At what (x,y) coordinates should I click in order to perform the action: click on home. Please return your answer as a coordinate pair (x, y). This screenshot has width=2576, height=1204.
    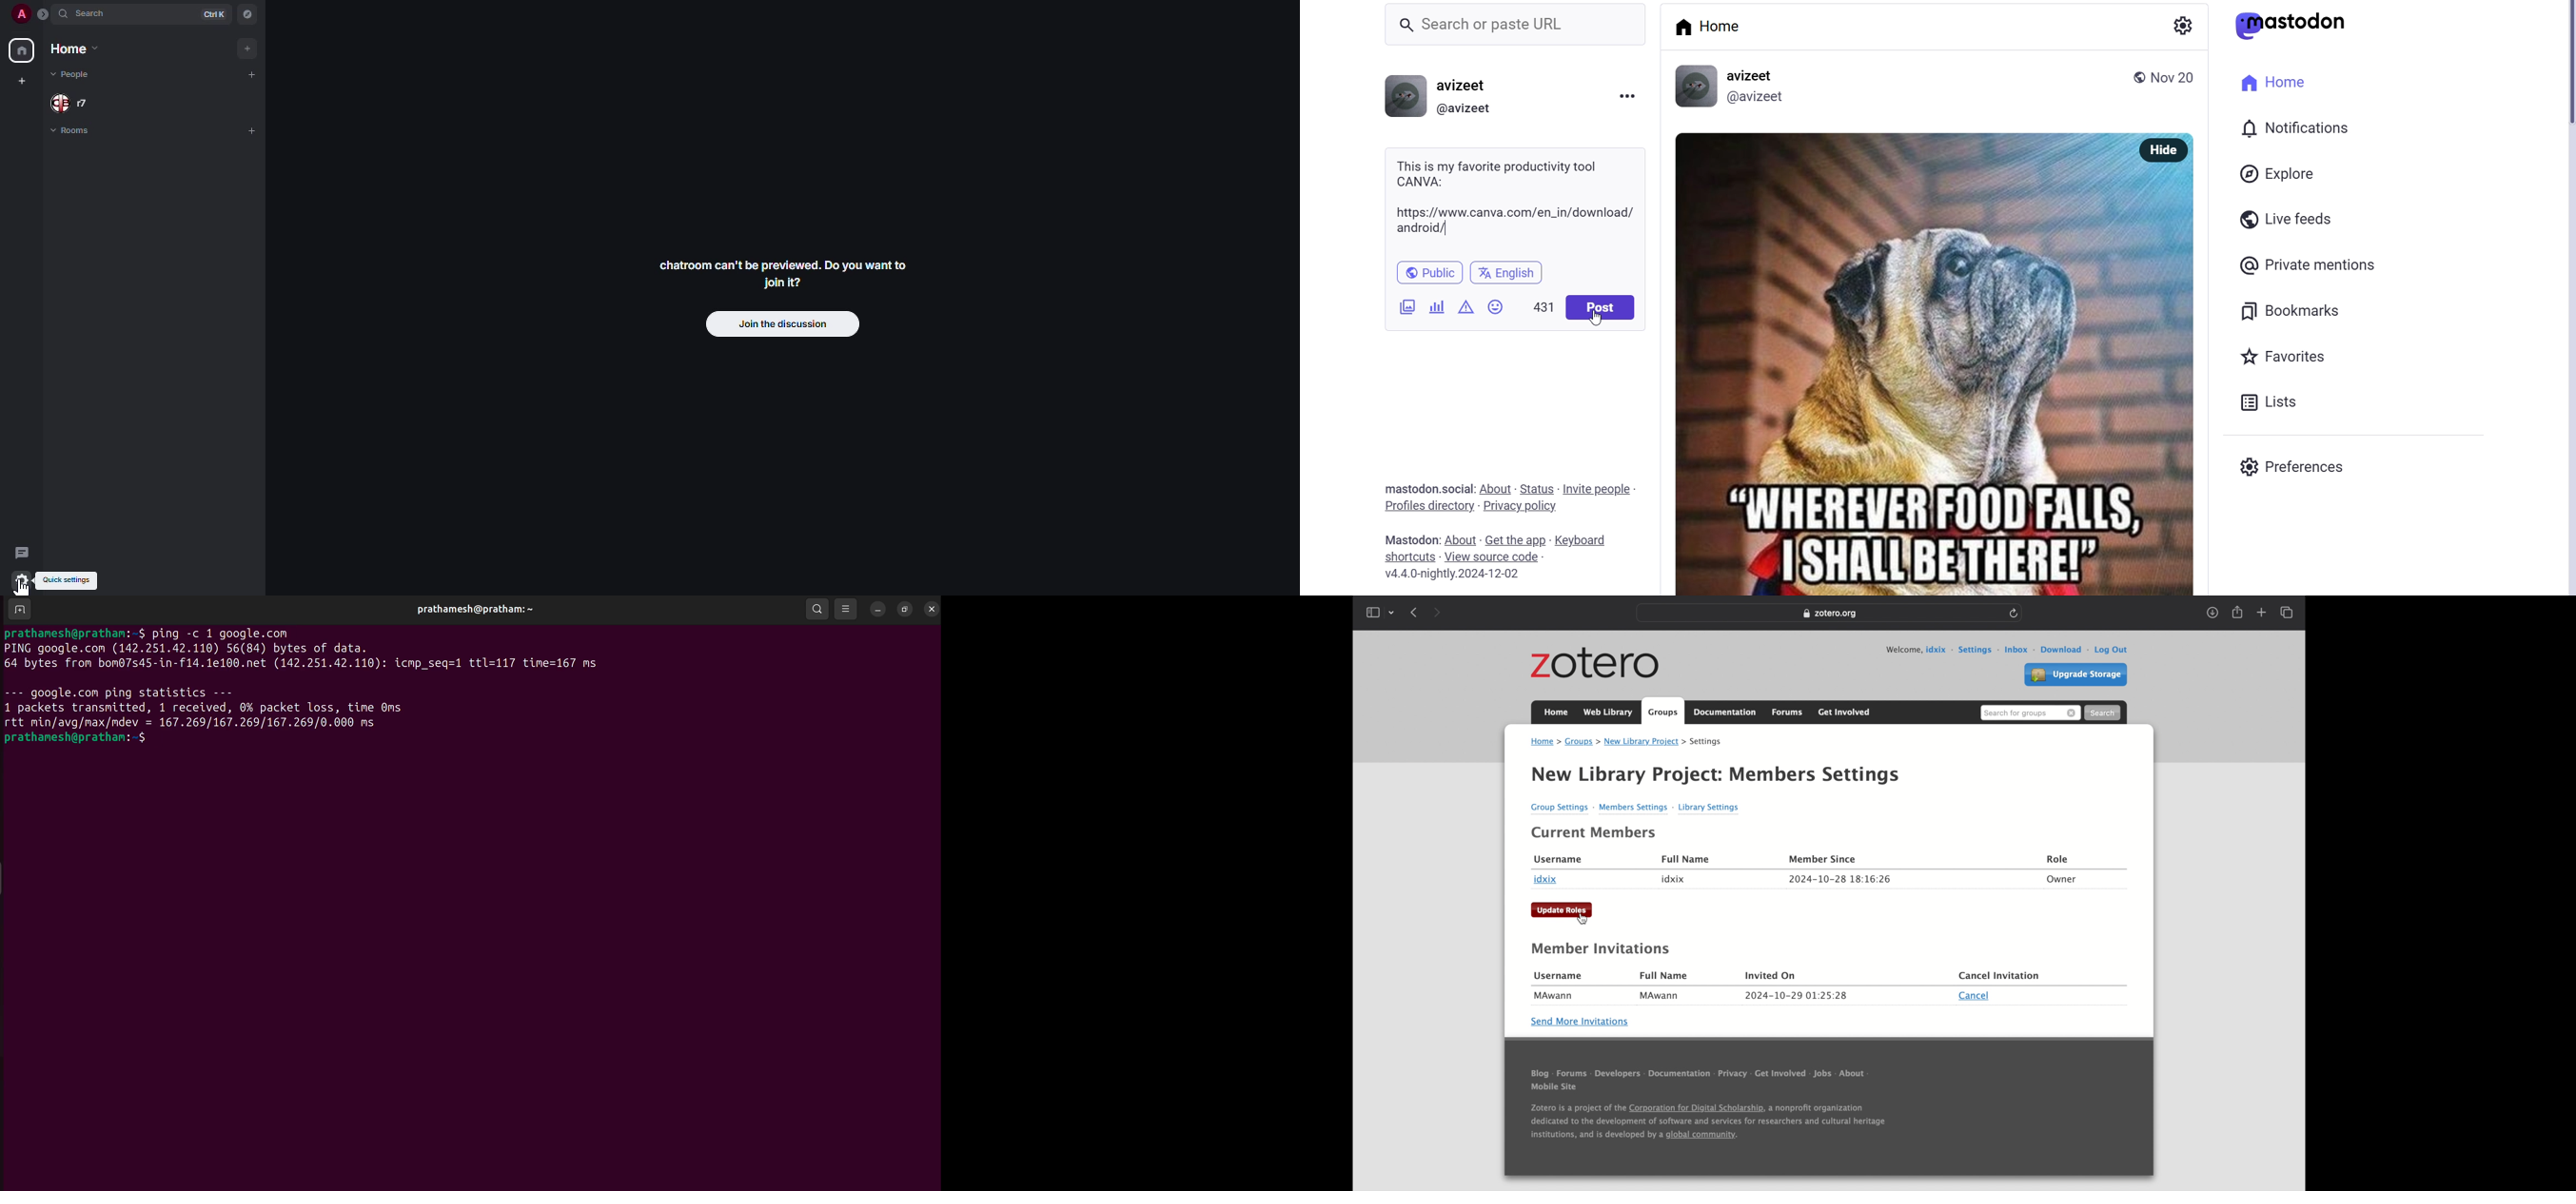
    Looking at the image, I should click on (22, 49).